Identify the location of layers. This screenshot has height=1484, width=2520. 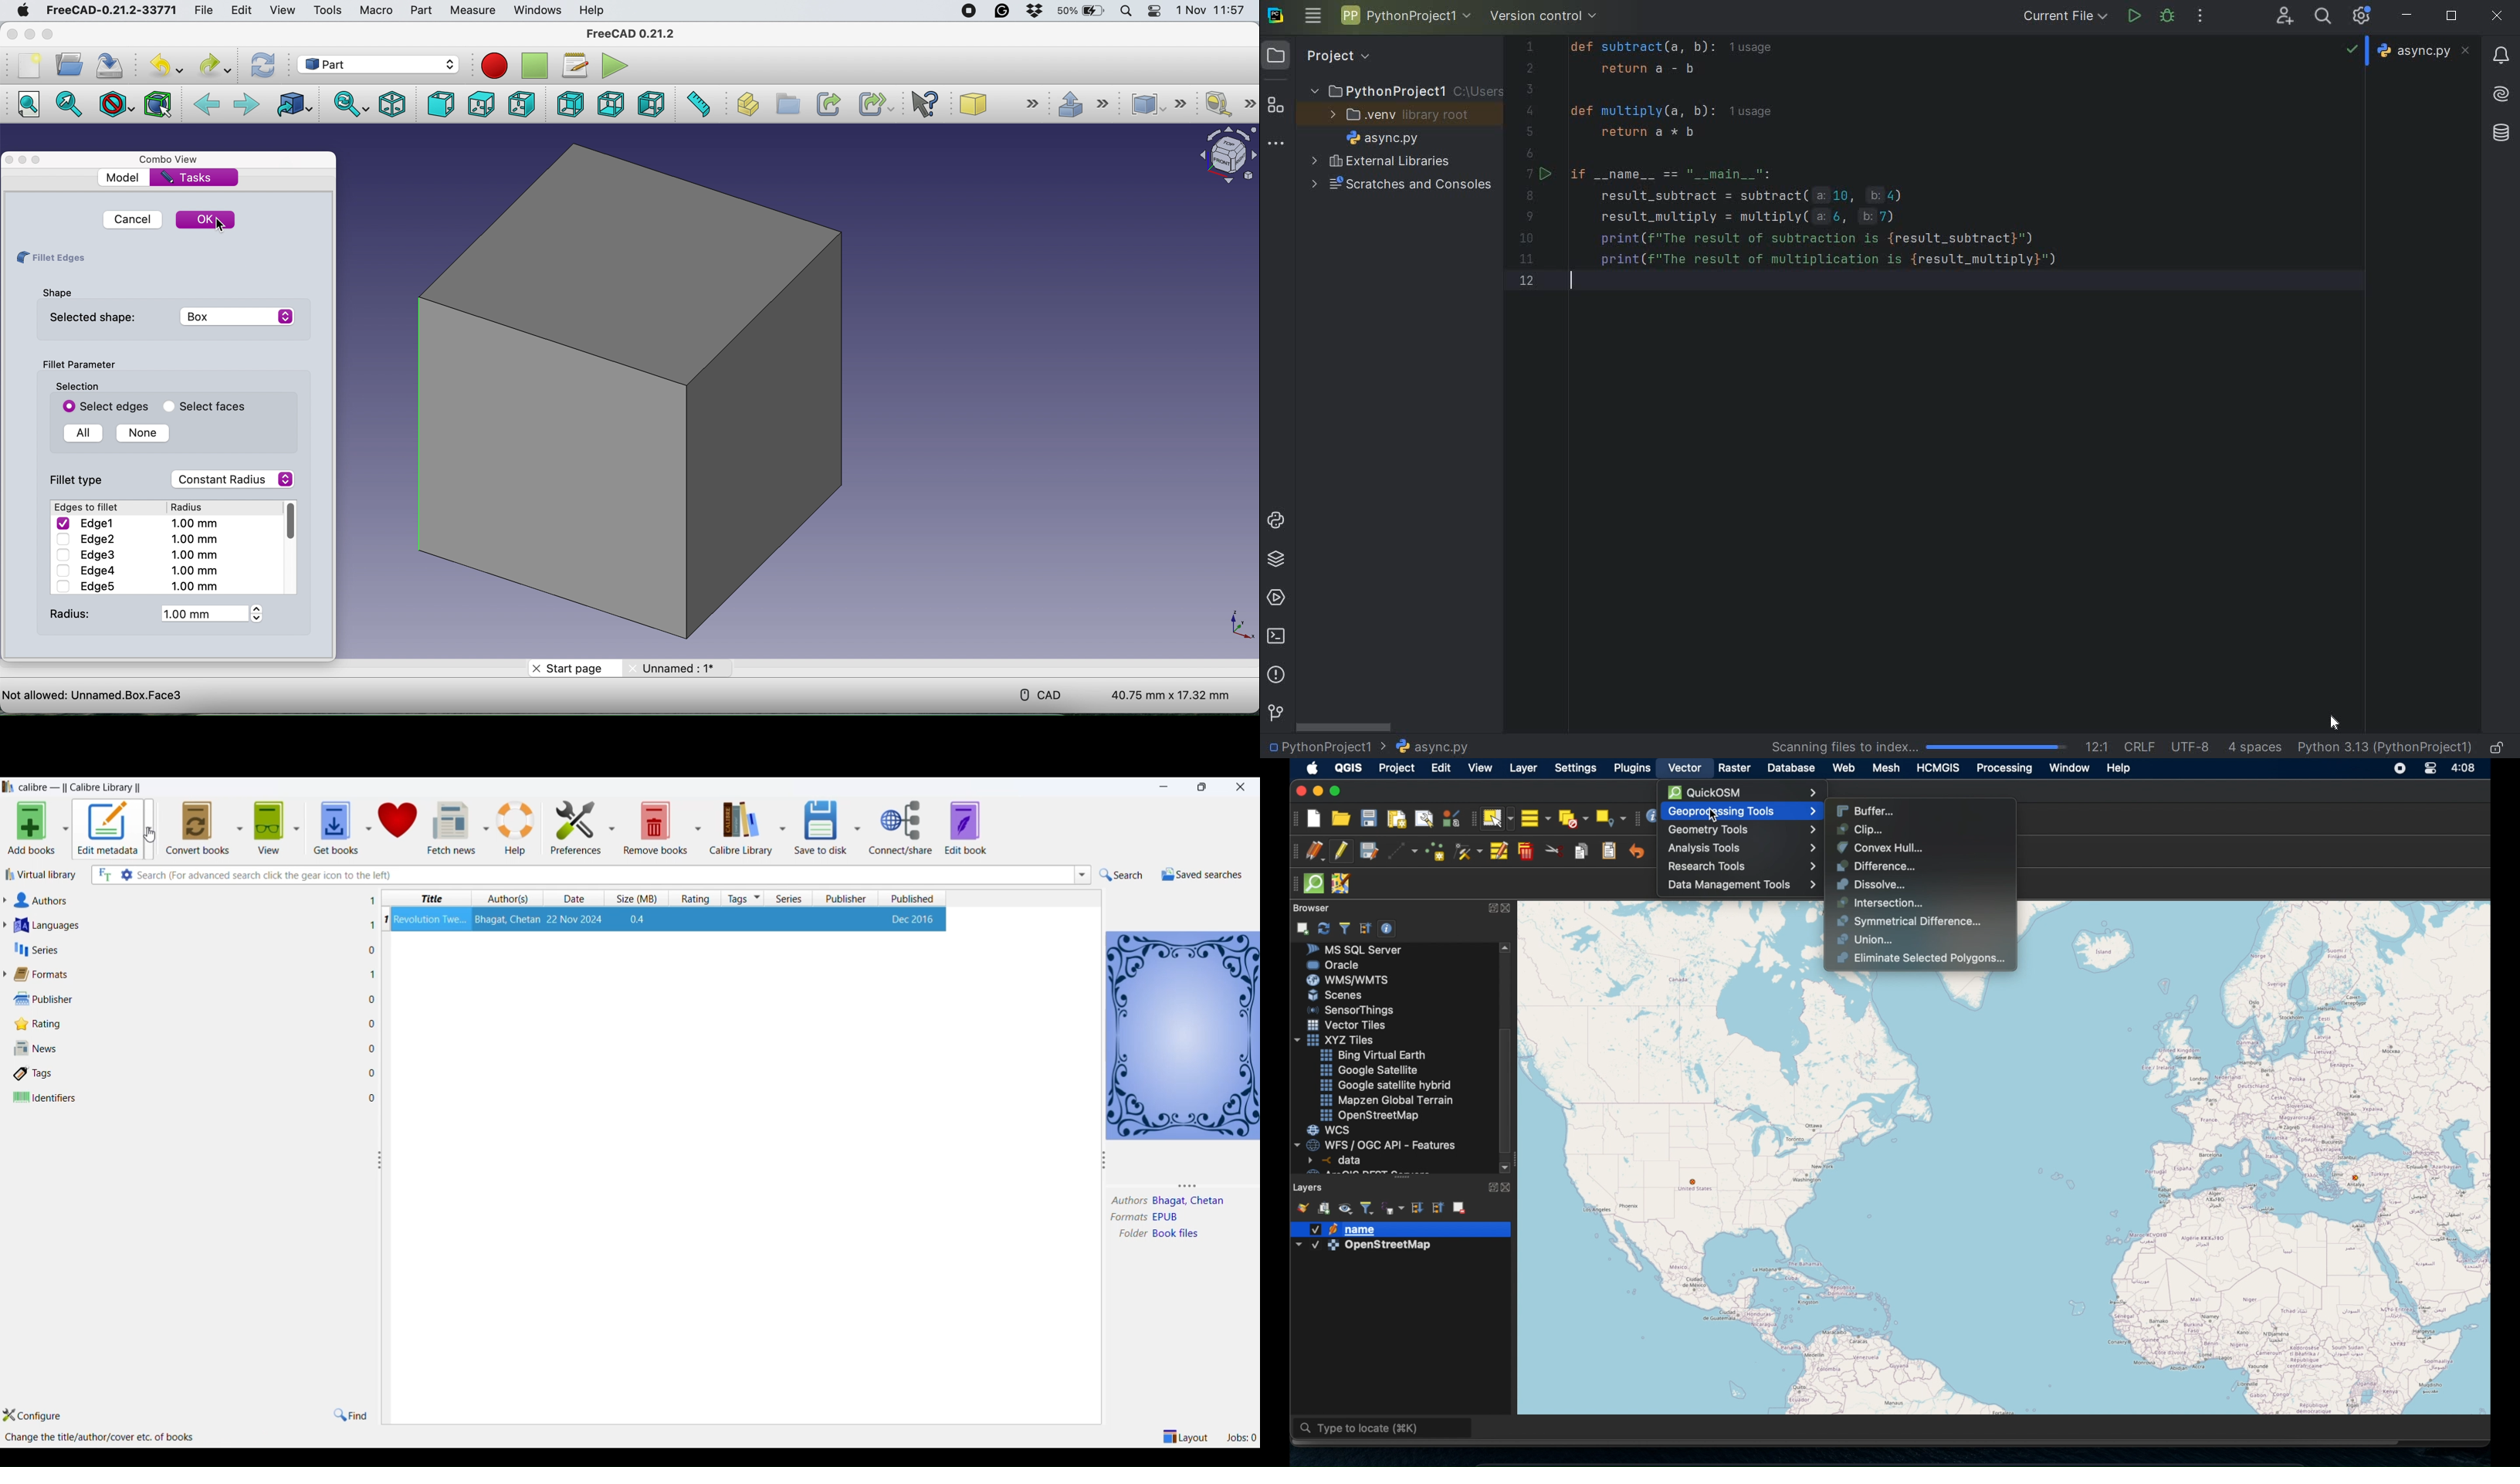
(1309, 1186).